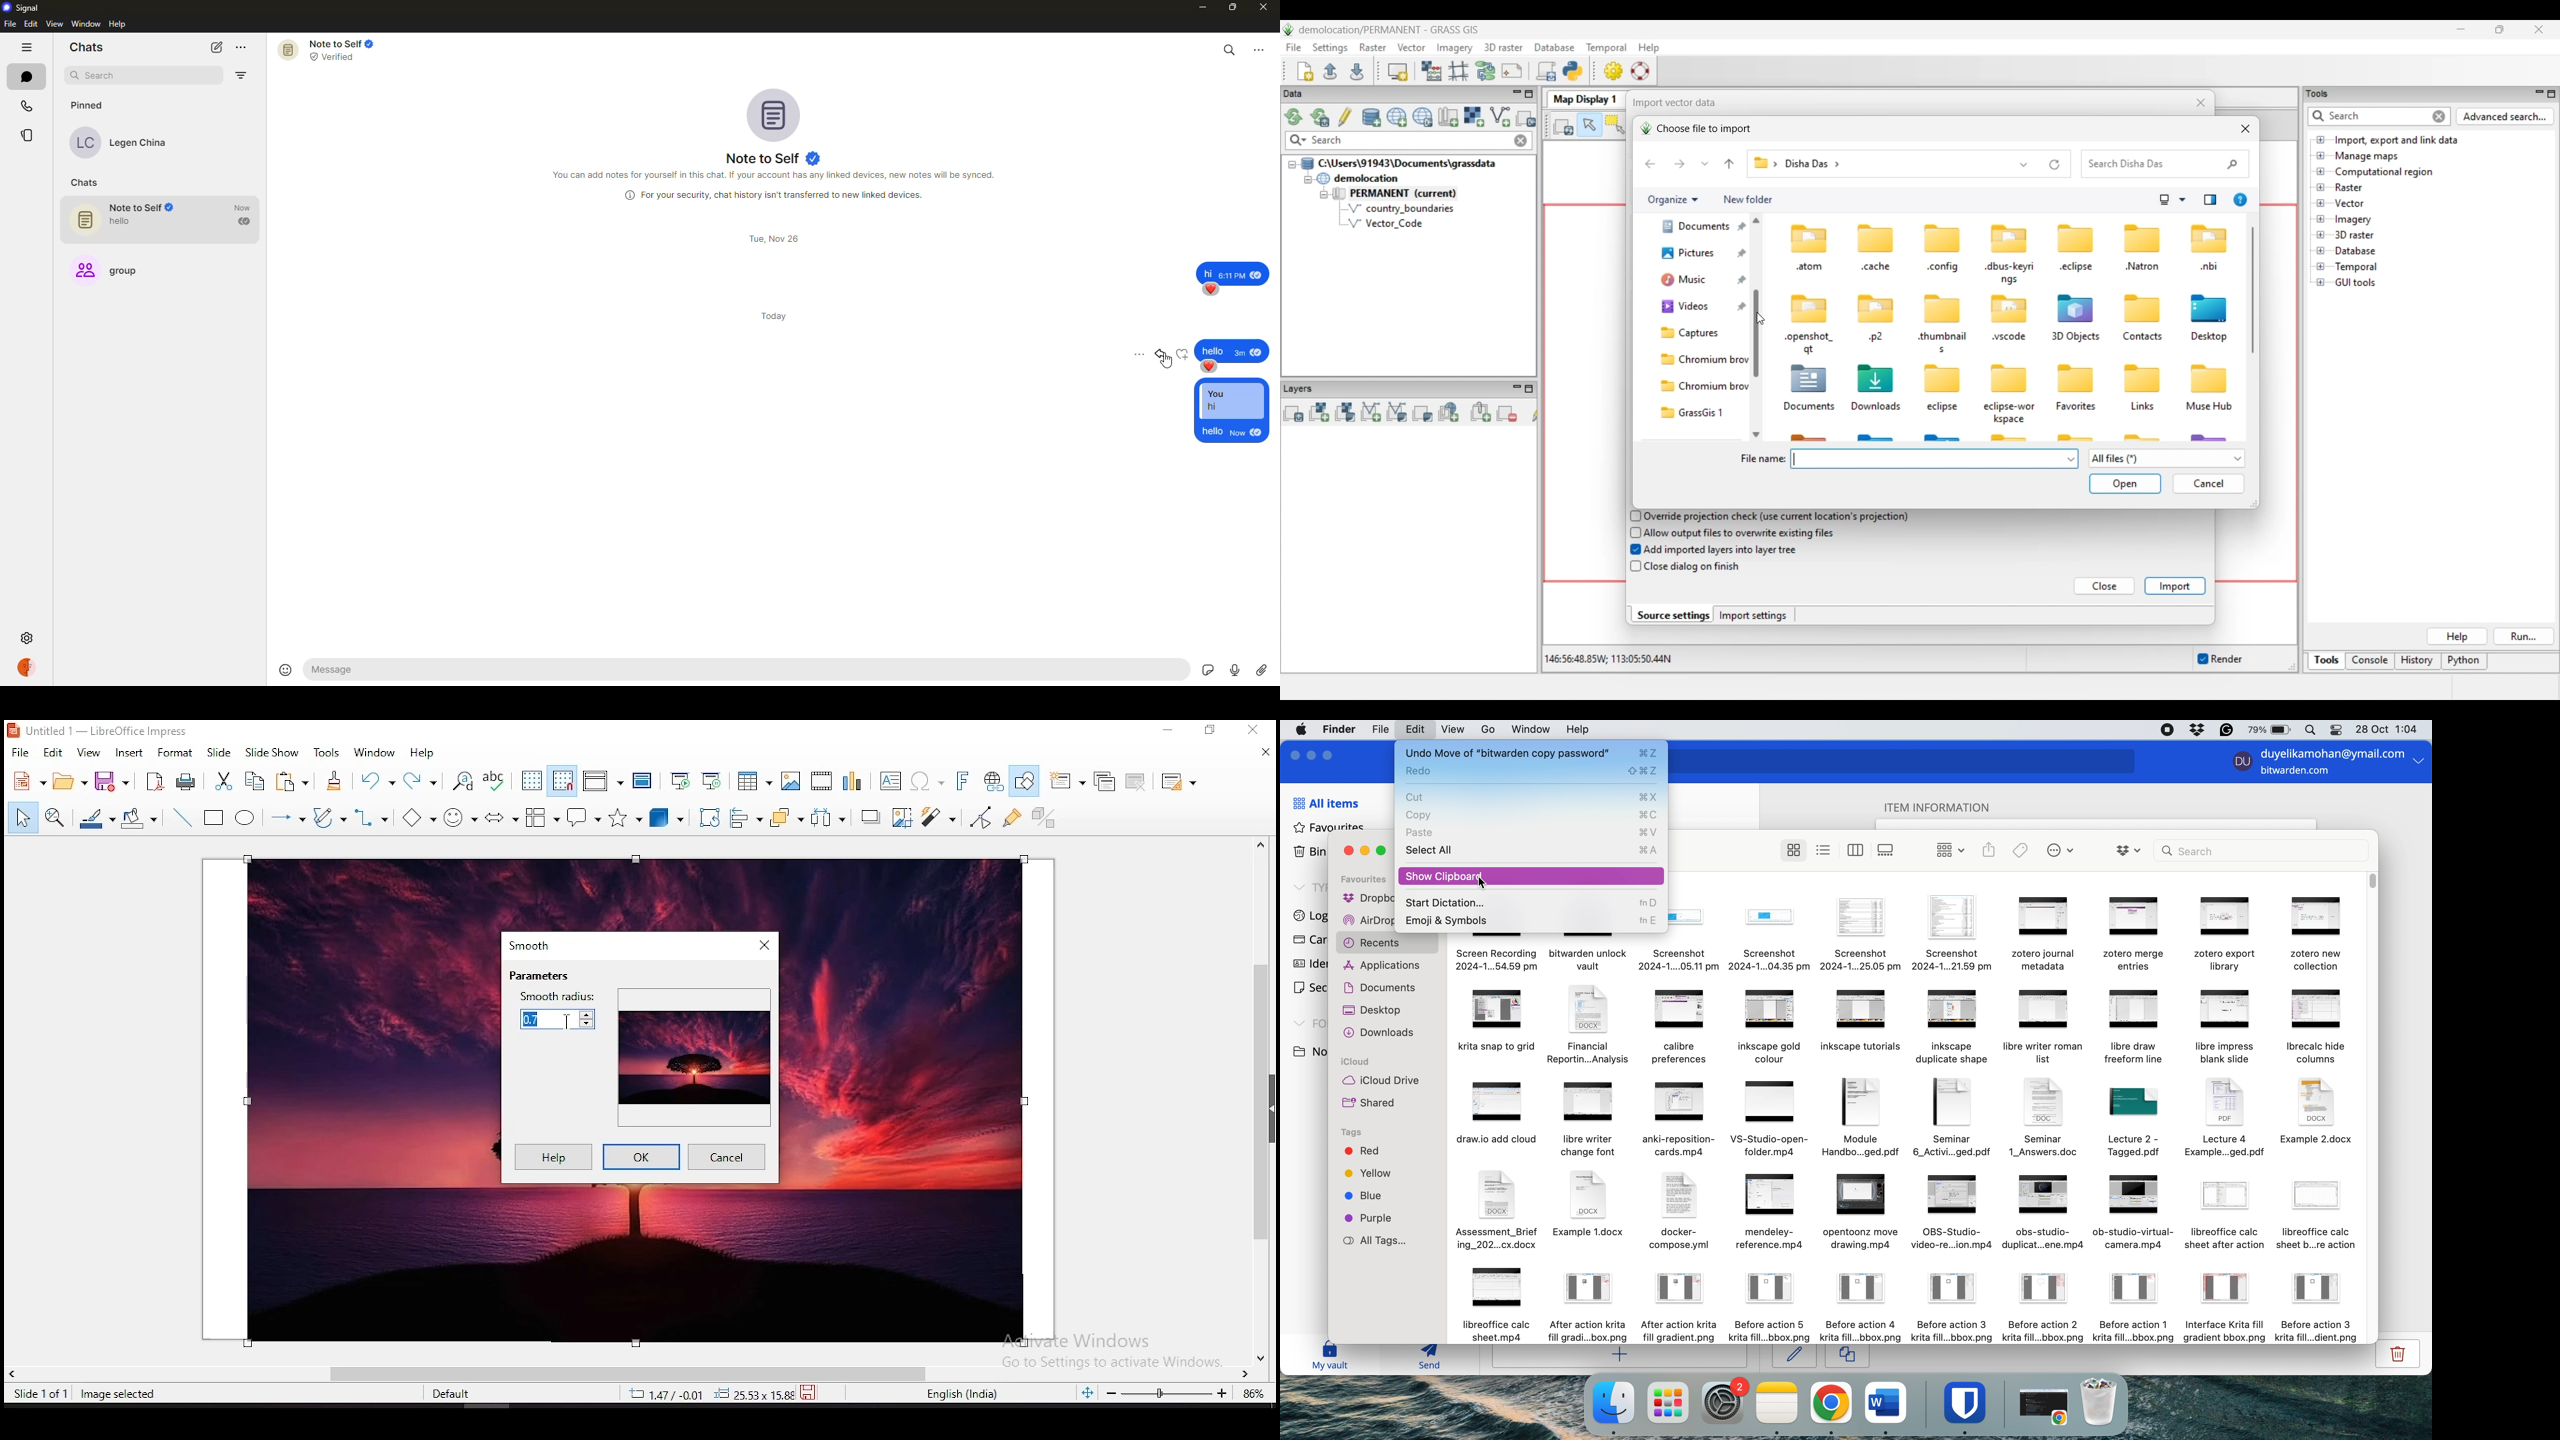 The width and height of the screenshot is (2576, 1456). What do you see at coordinates (28, 784) in the screenshot?
I see `new tool` at bounding box center [28, 784].